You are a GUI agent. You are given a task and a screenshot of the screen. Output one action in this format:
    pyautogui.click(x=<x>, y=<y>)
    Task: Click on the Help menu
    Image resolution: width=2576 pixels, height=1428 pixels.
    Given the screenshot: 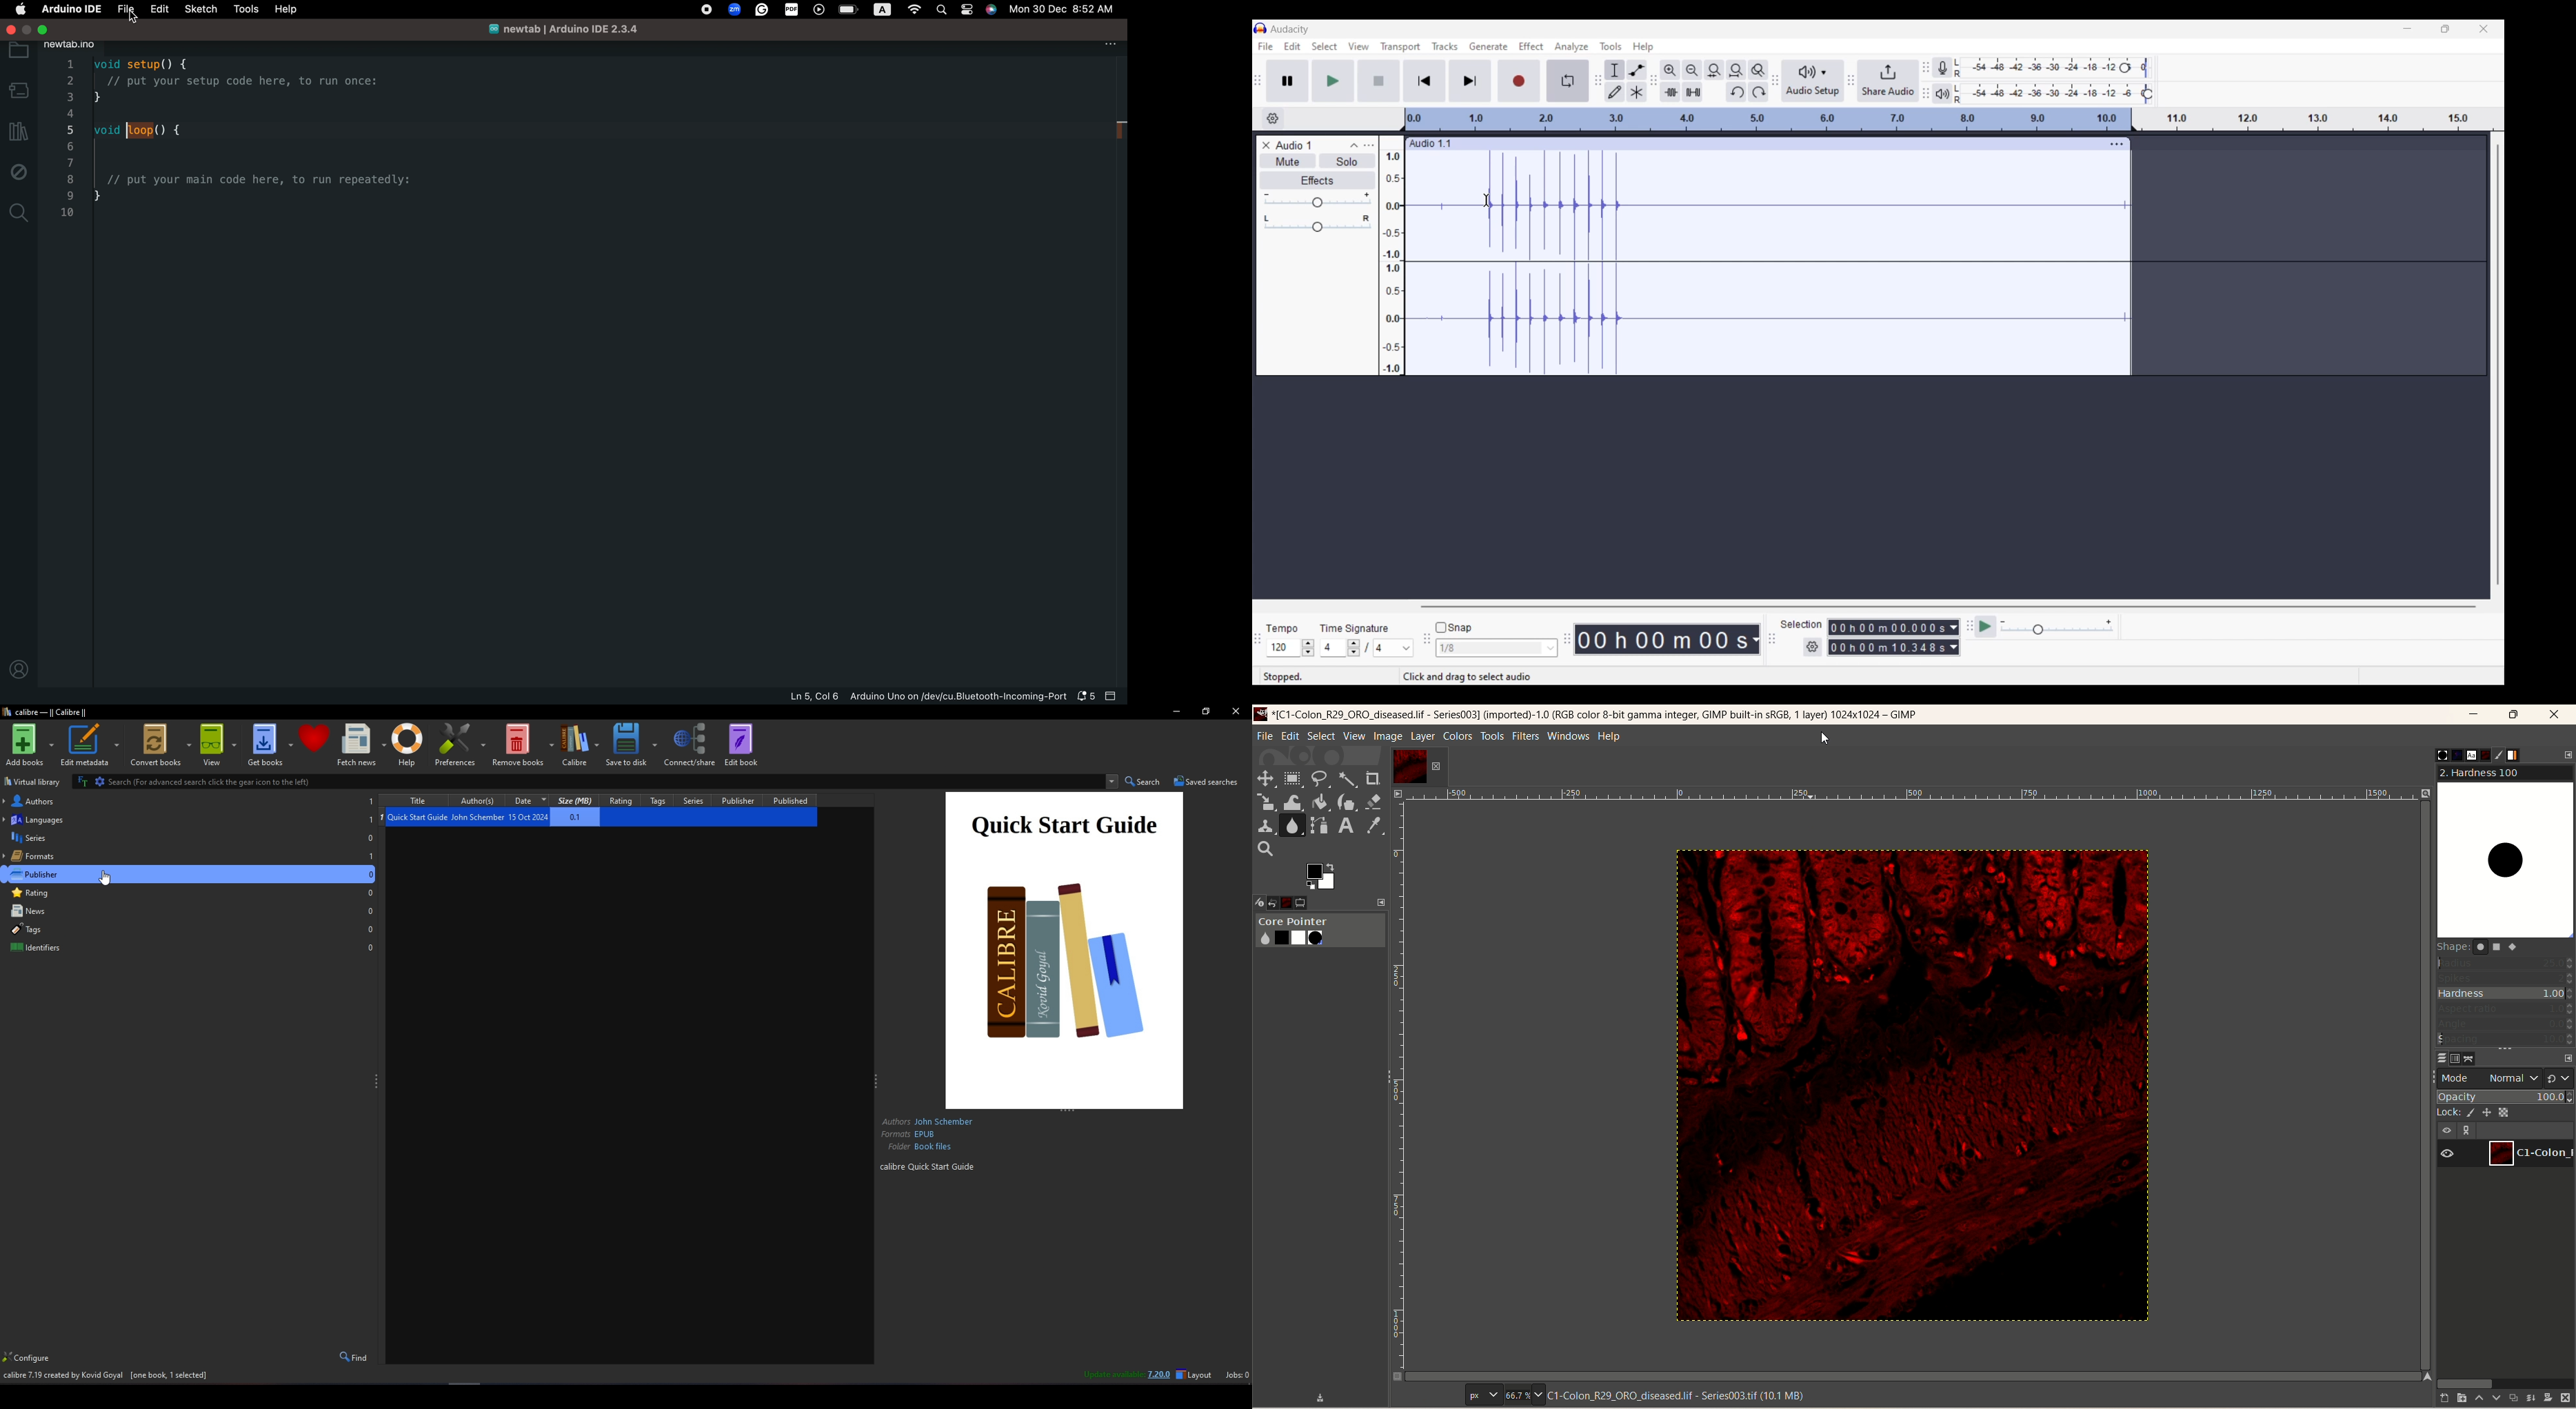 What is the action you would take?
    pyautogui.click(x=1642, y=46)
    